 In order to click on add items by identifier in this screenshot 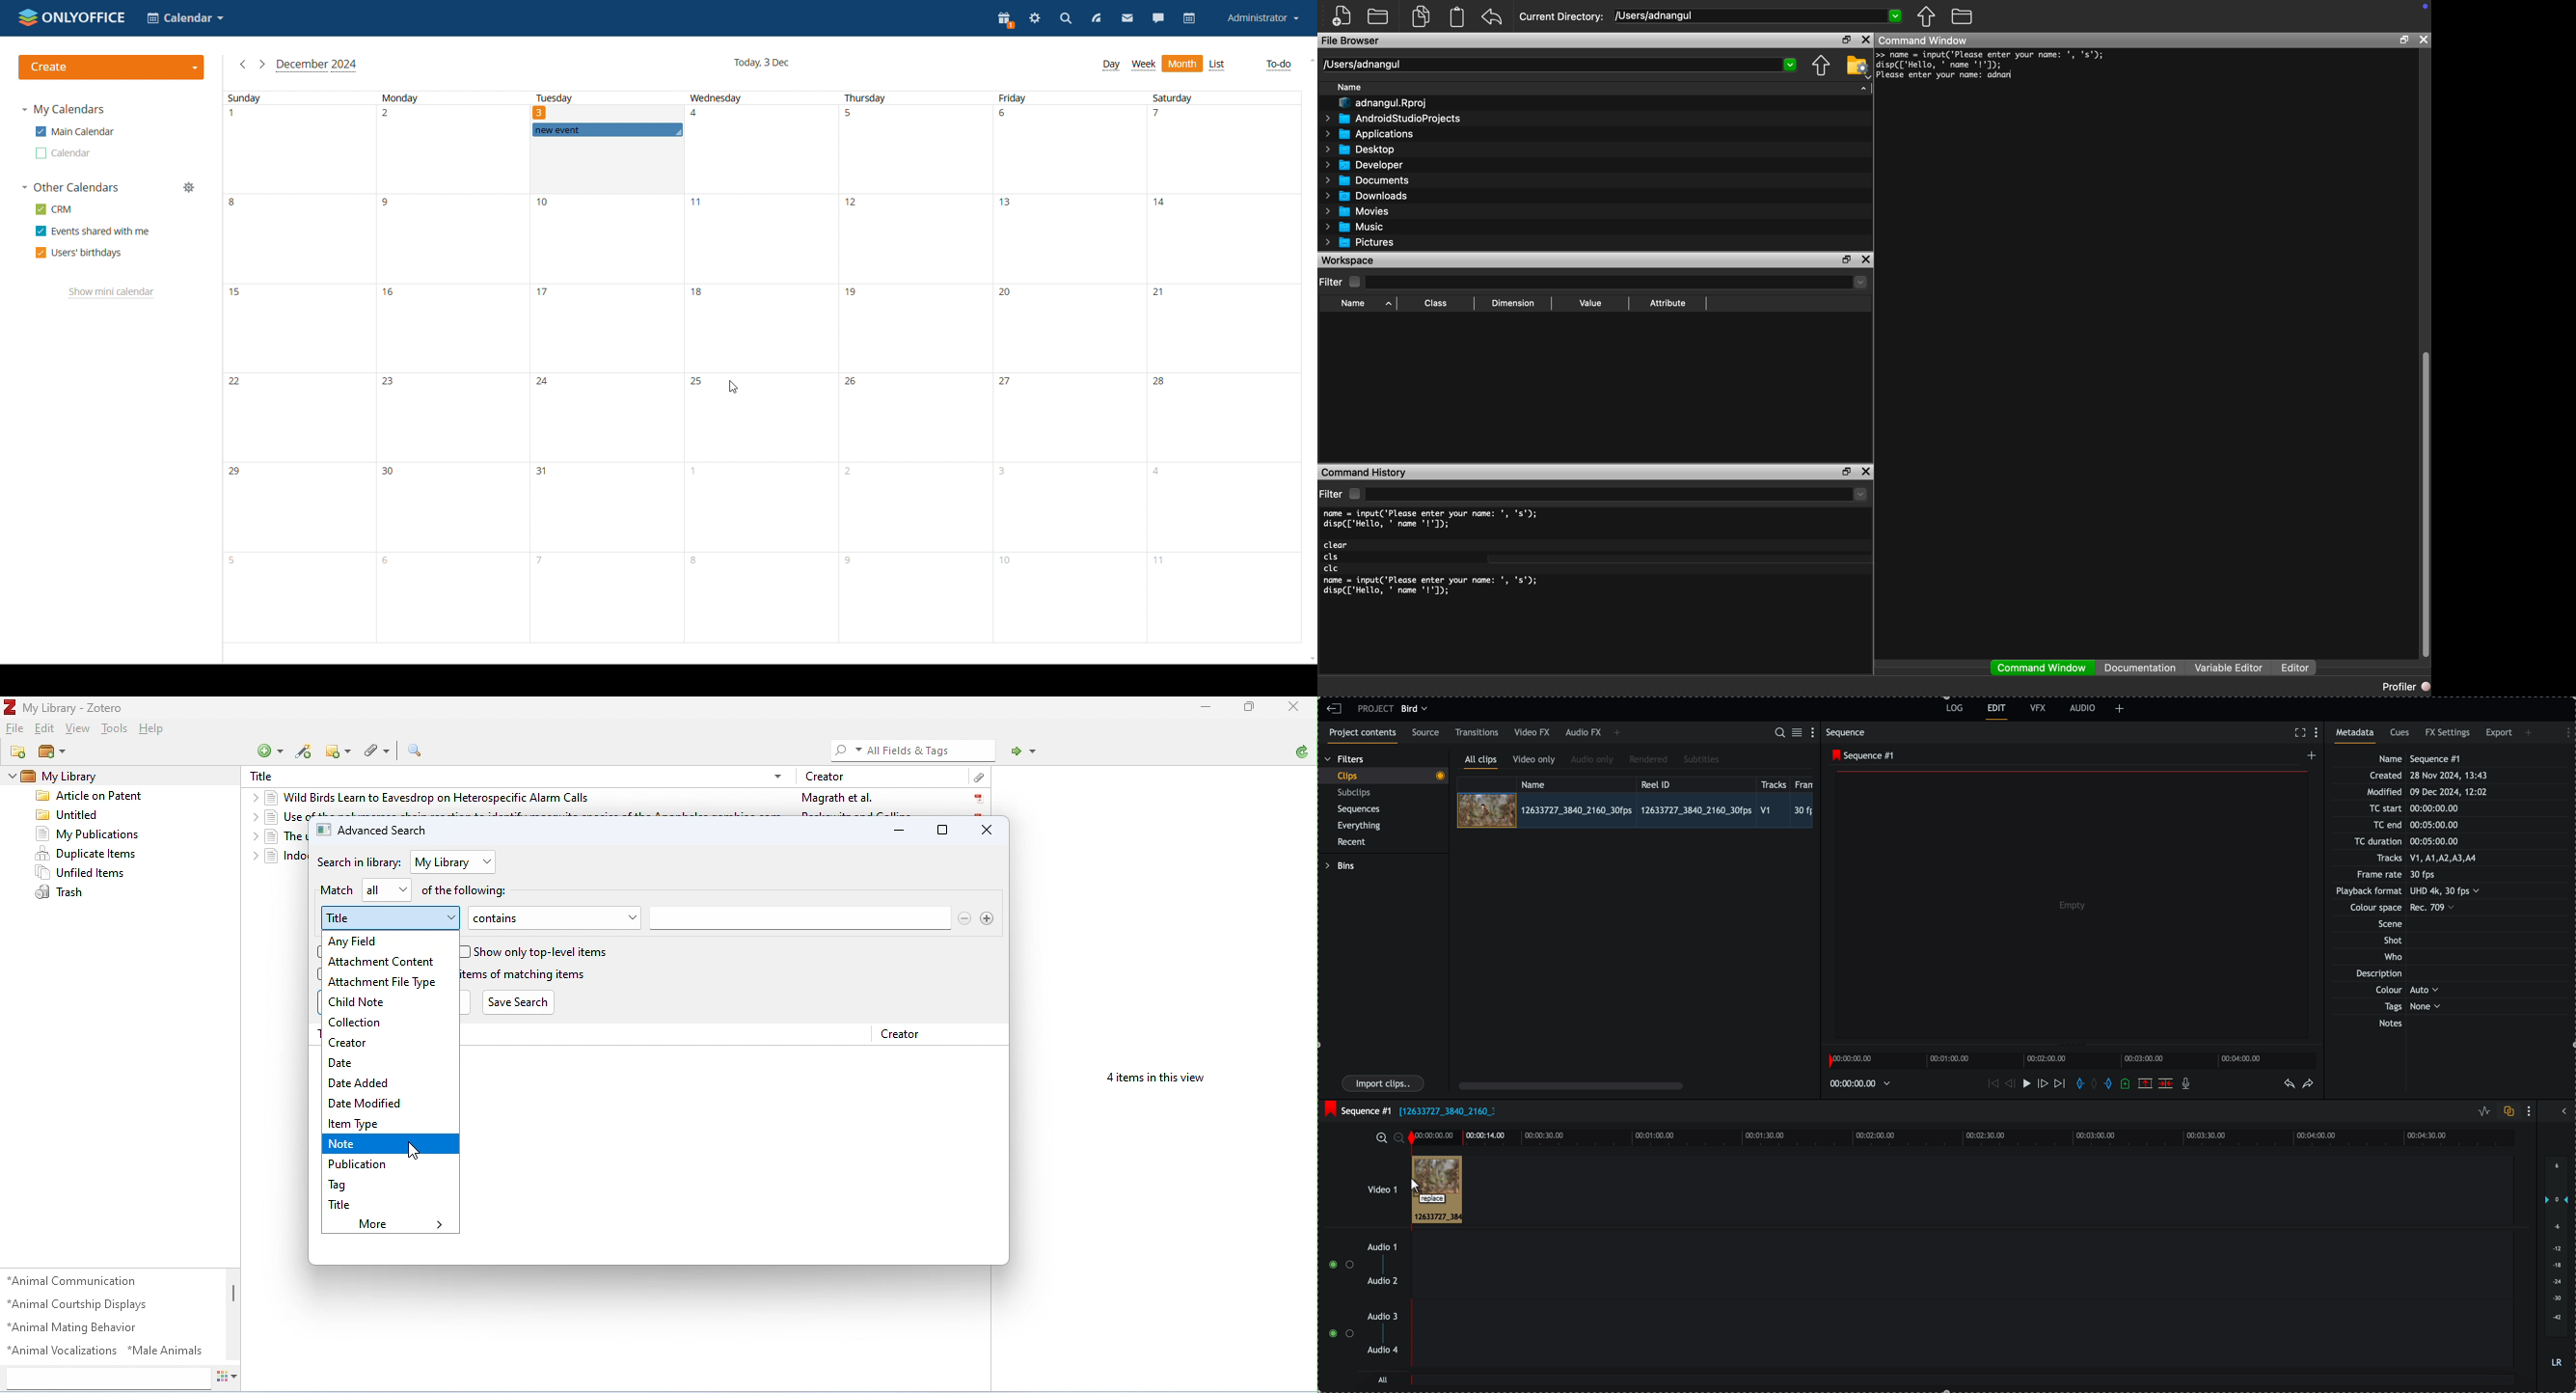, I will do `click(308, 753)`.